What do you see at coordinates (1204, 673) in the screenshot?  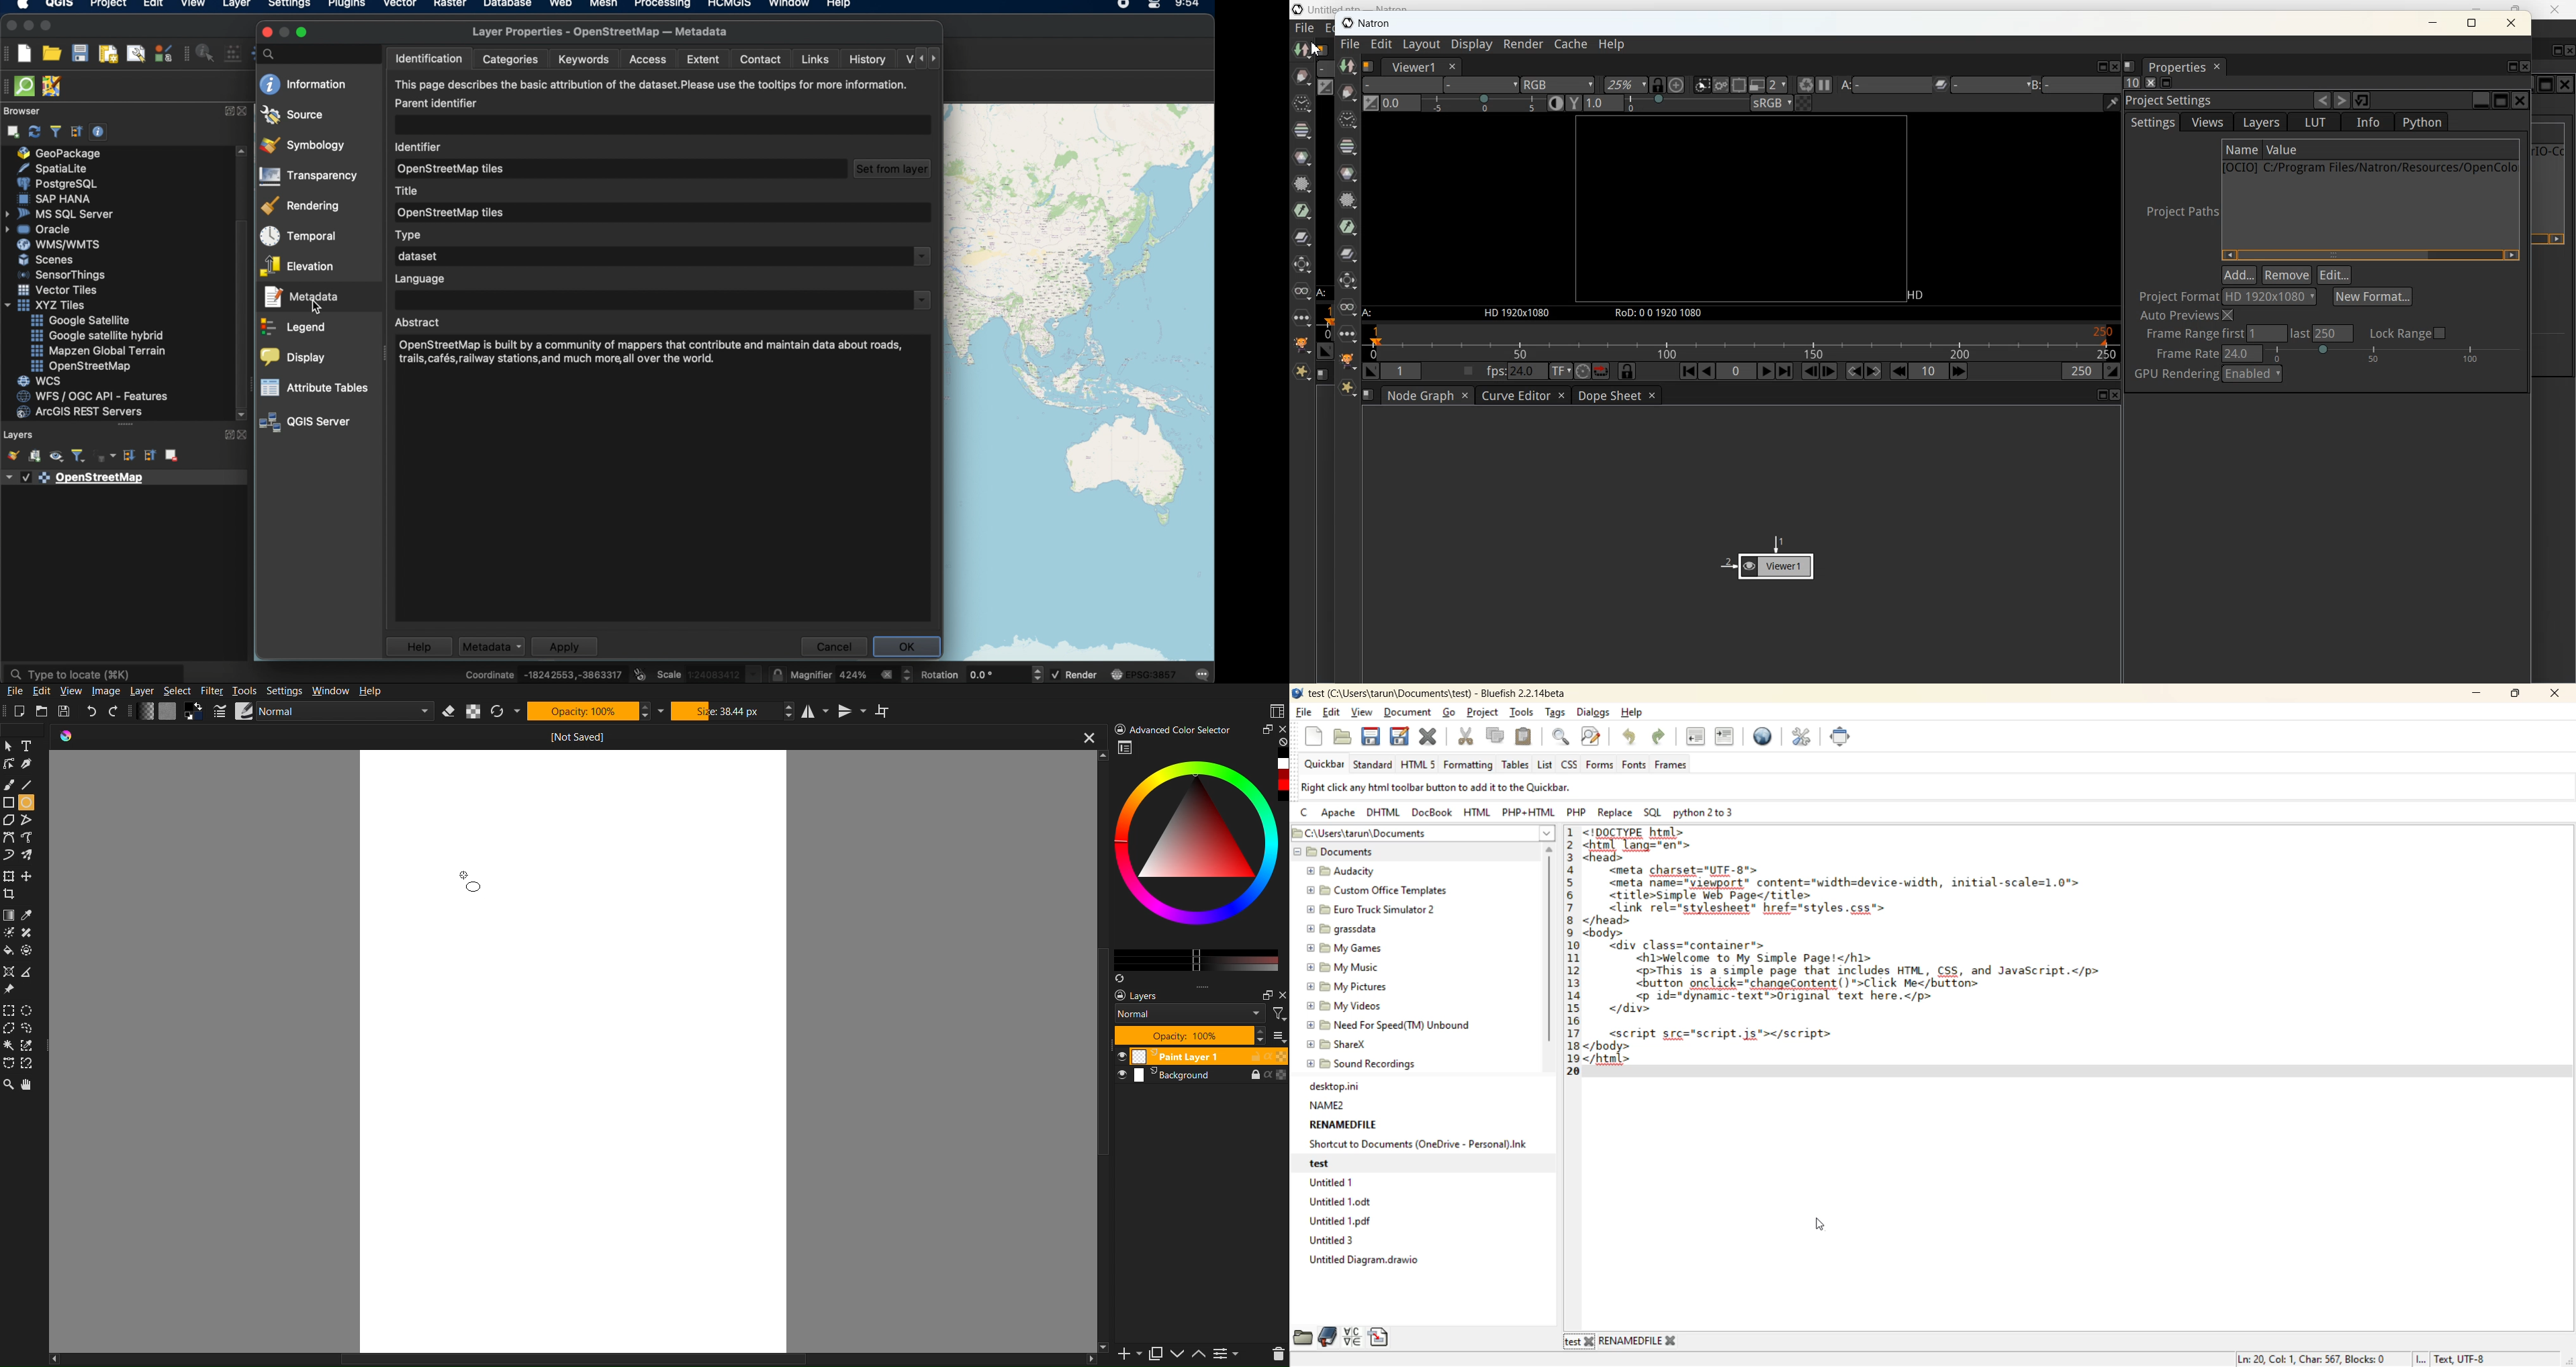 I see `messages` at bounding box center [1204, 673].